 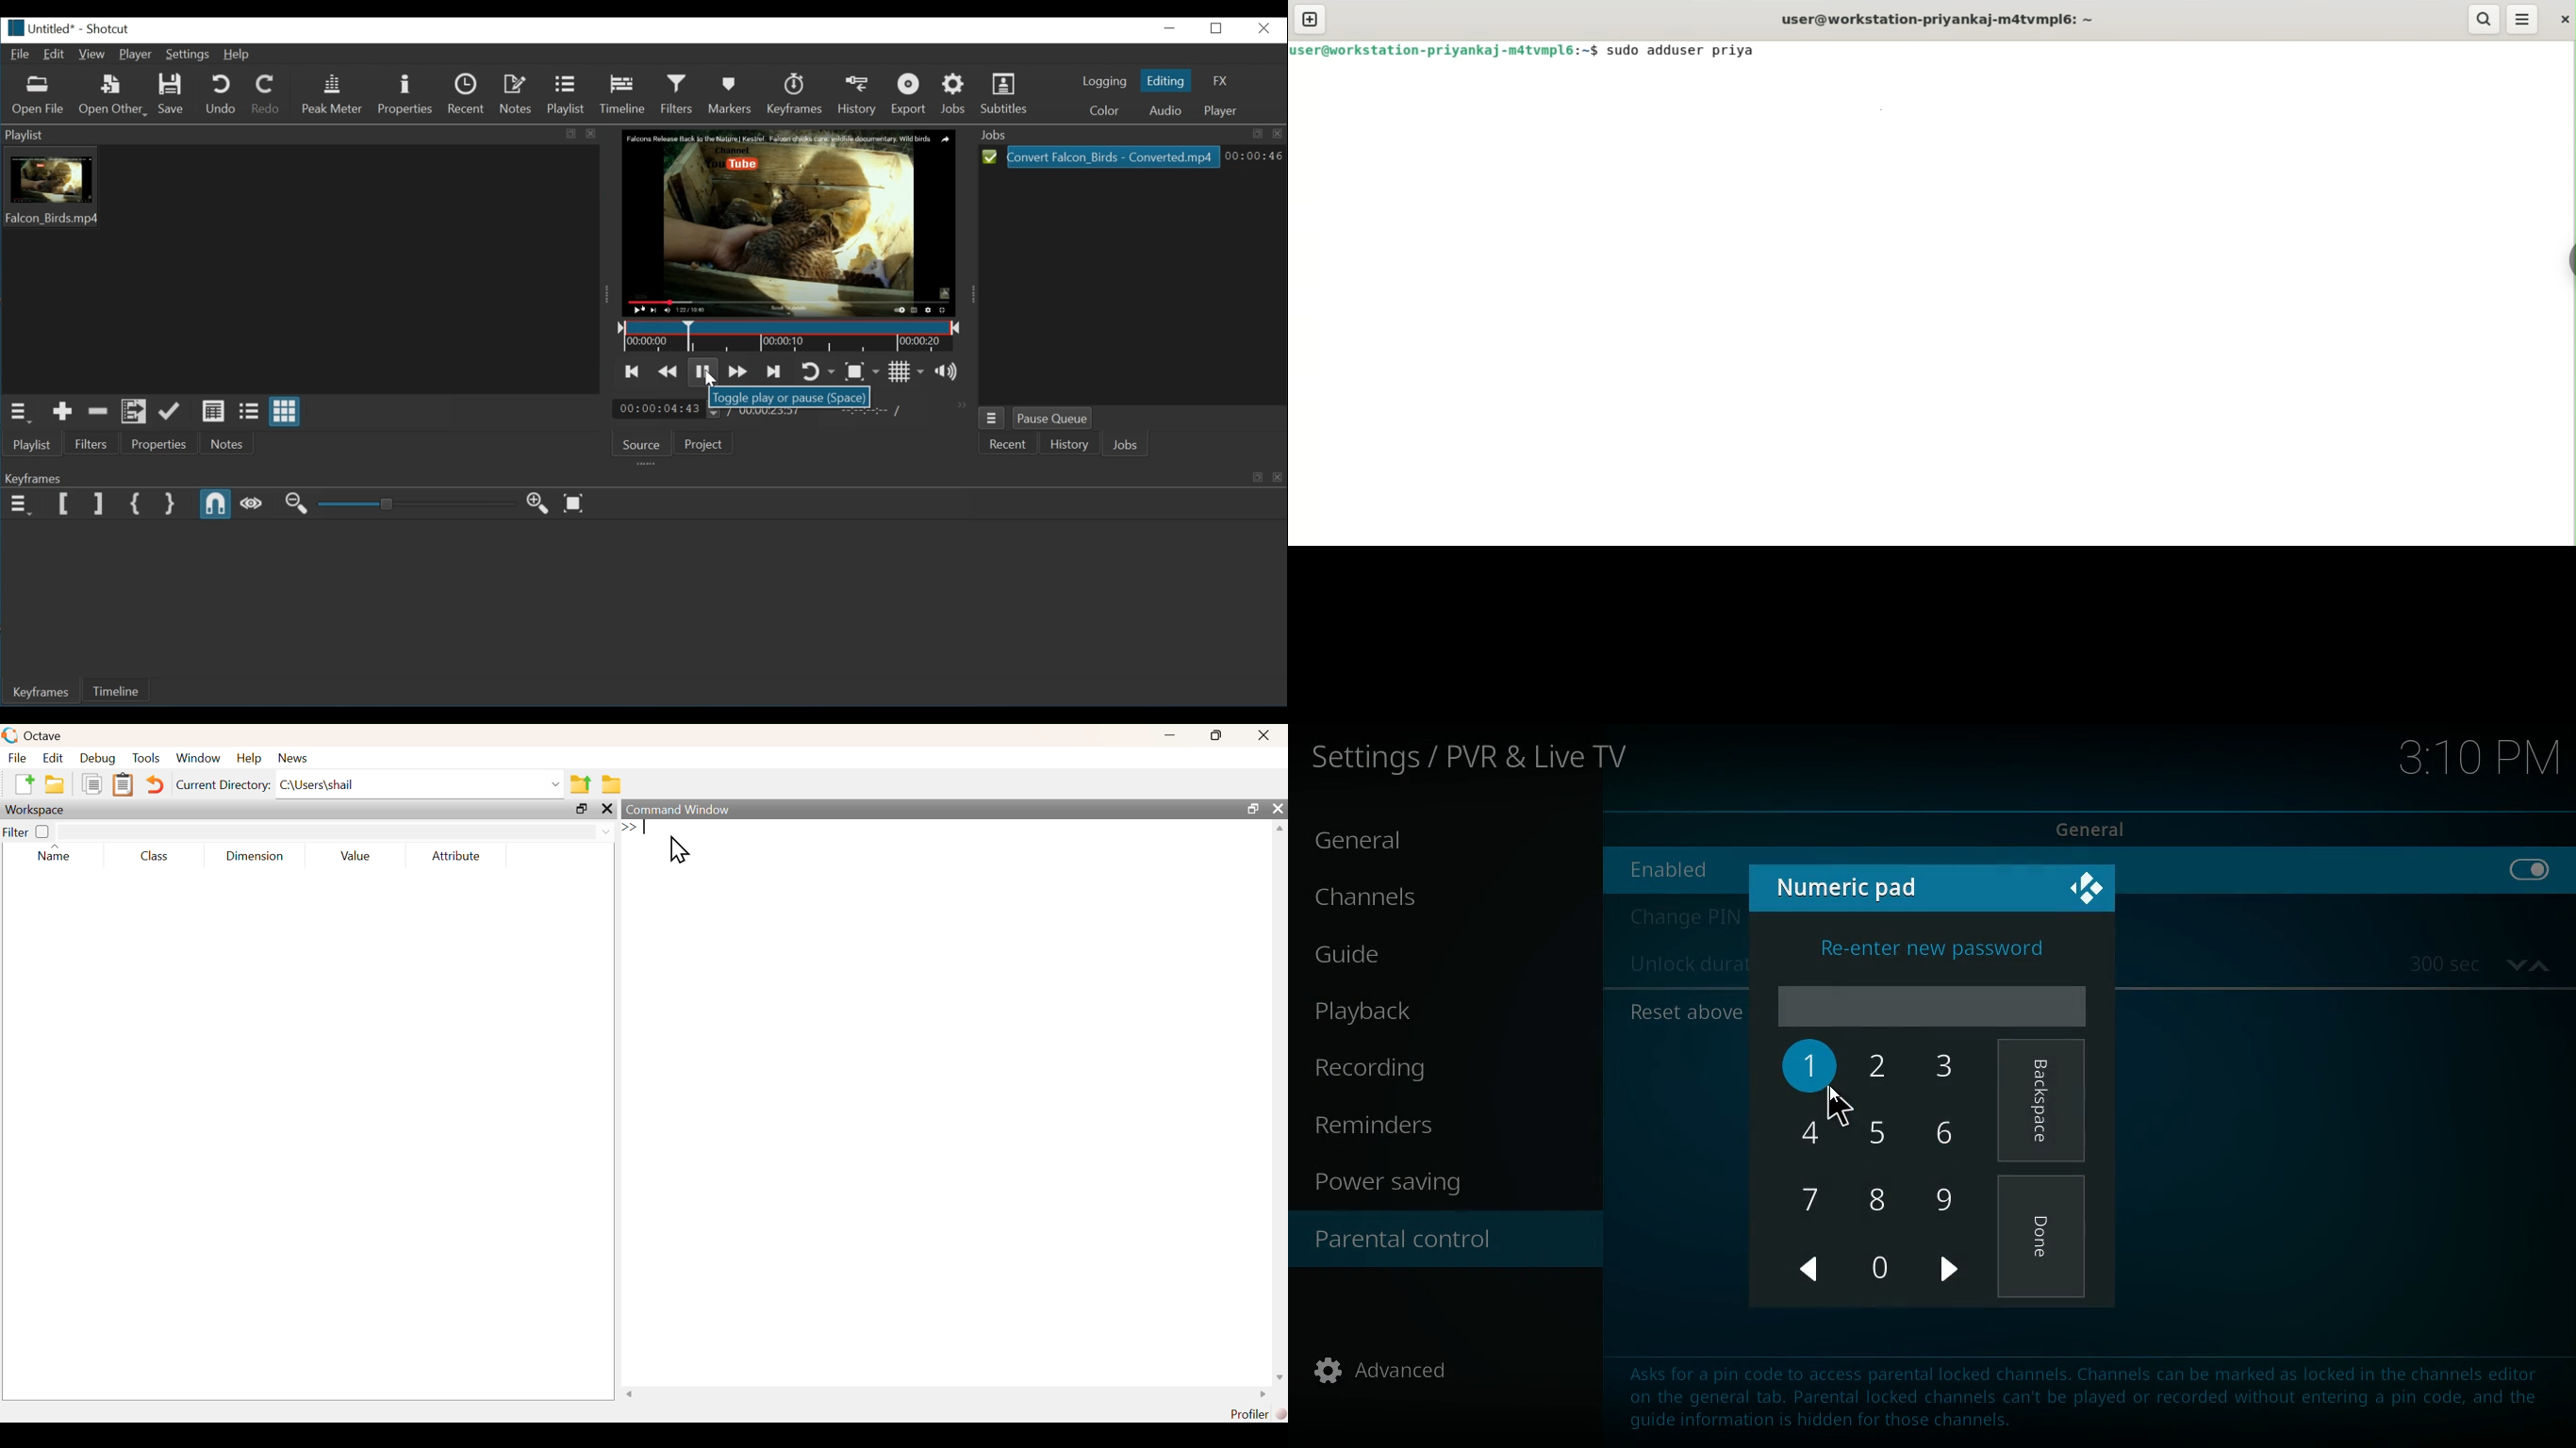 What do you see at coordinates (514, 93) in the screenshot?
I see `Notes` at bounding box center [514, 93].